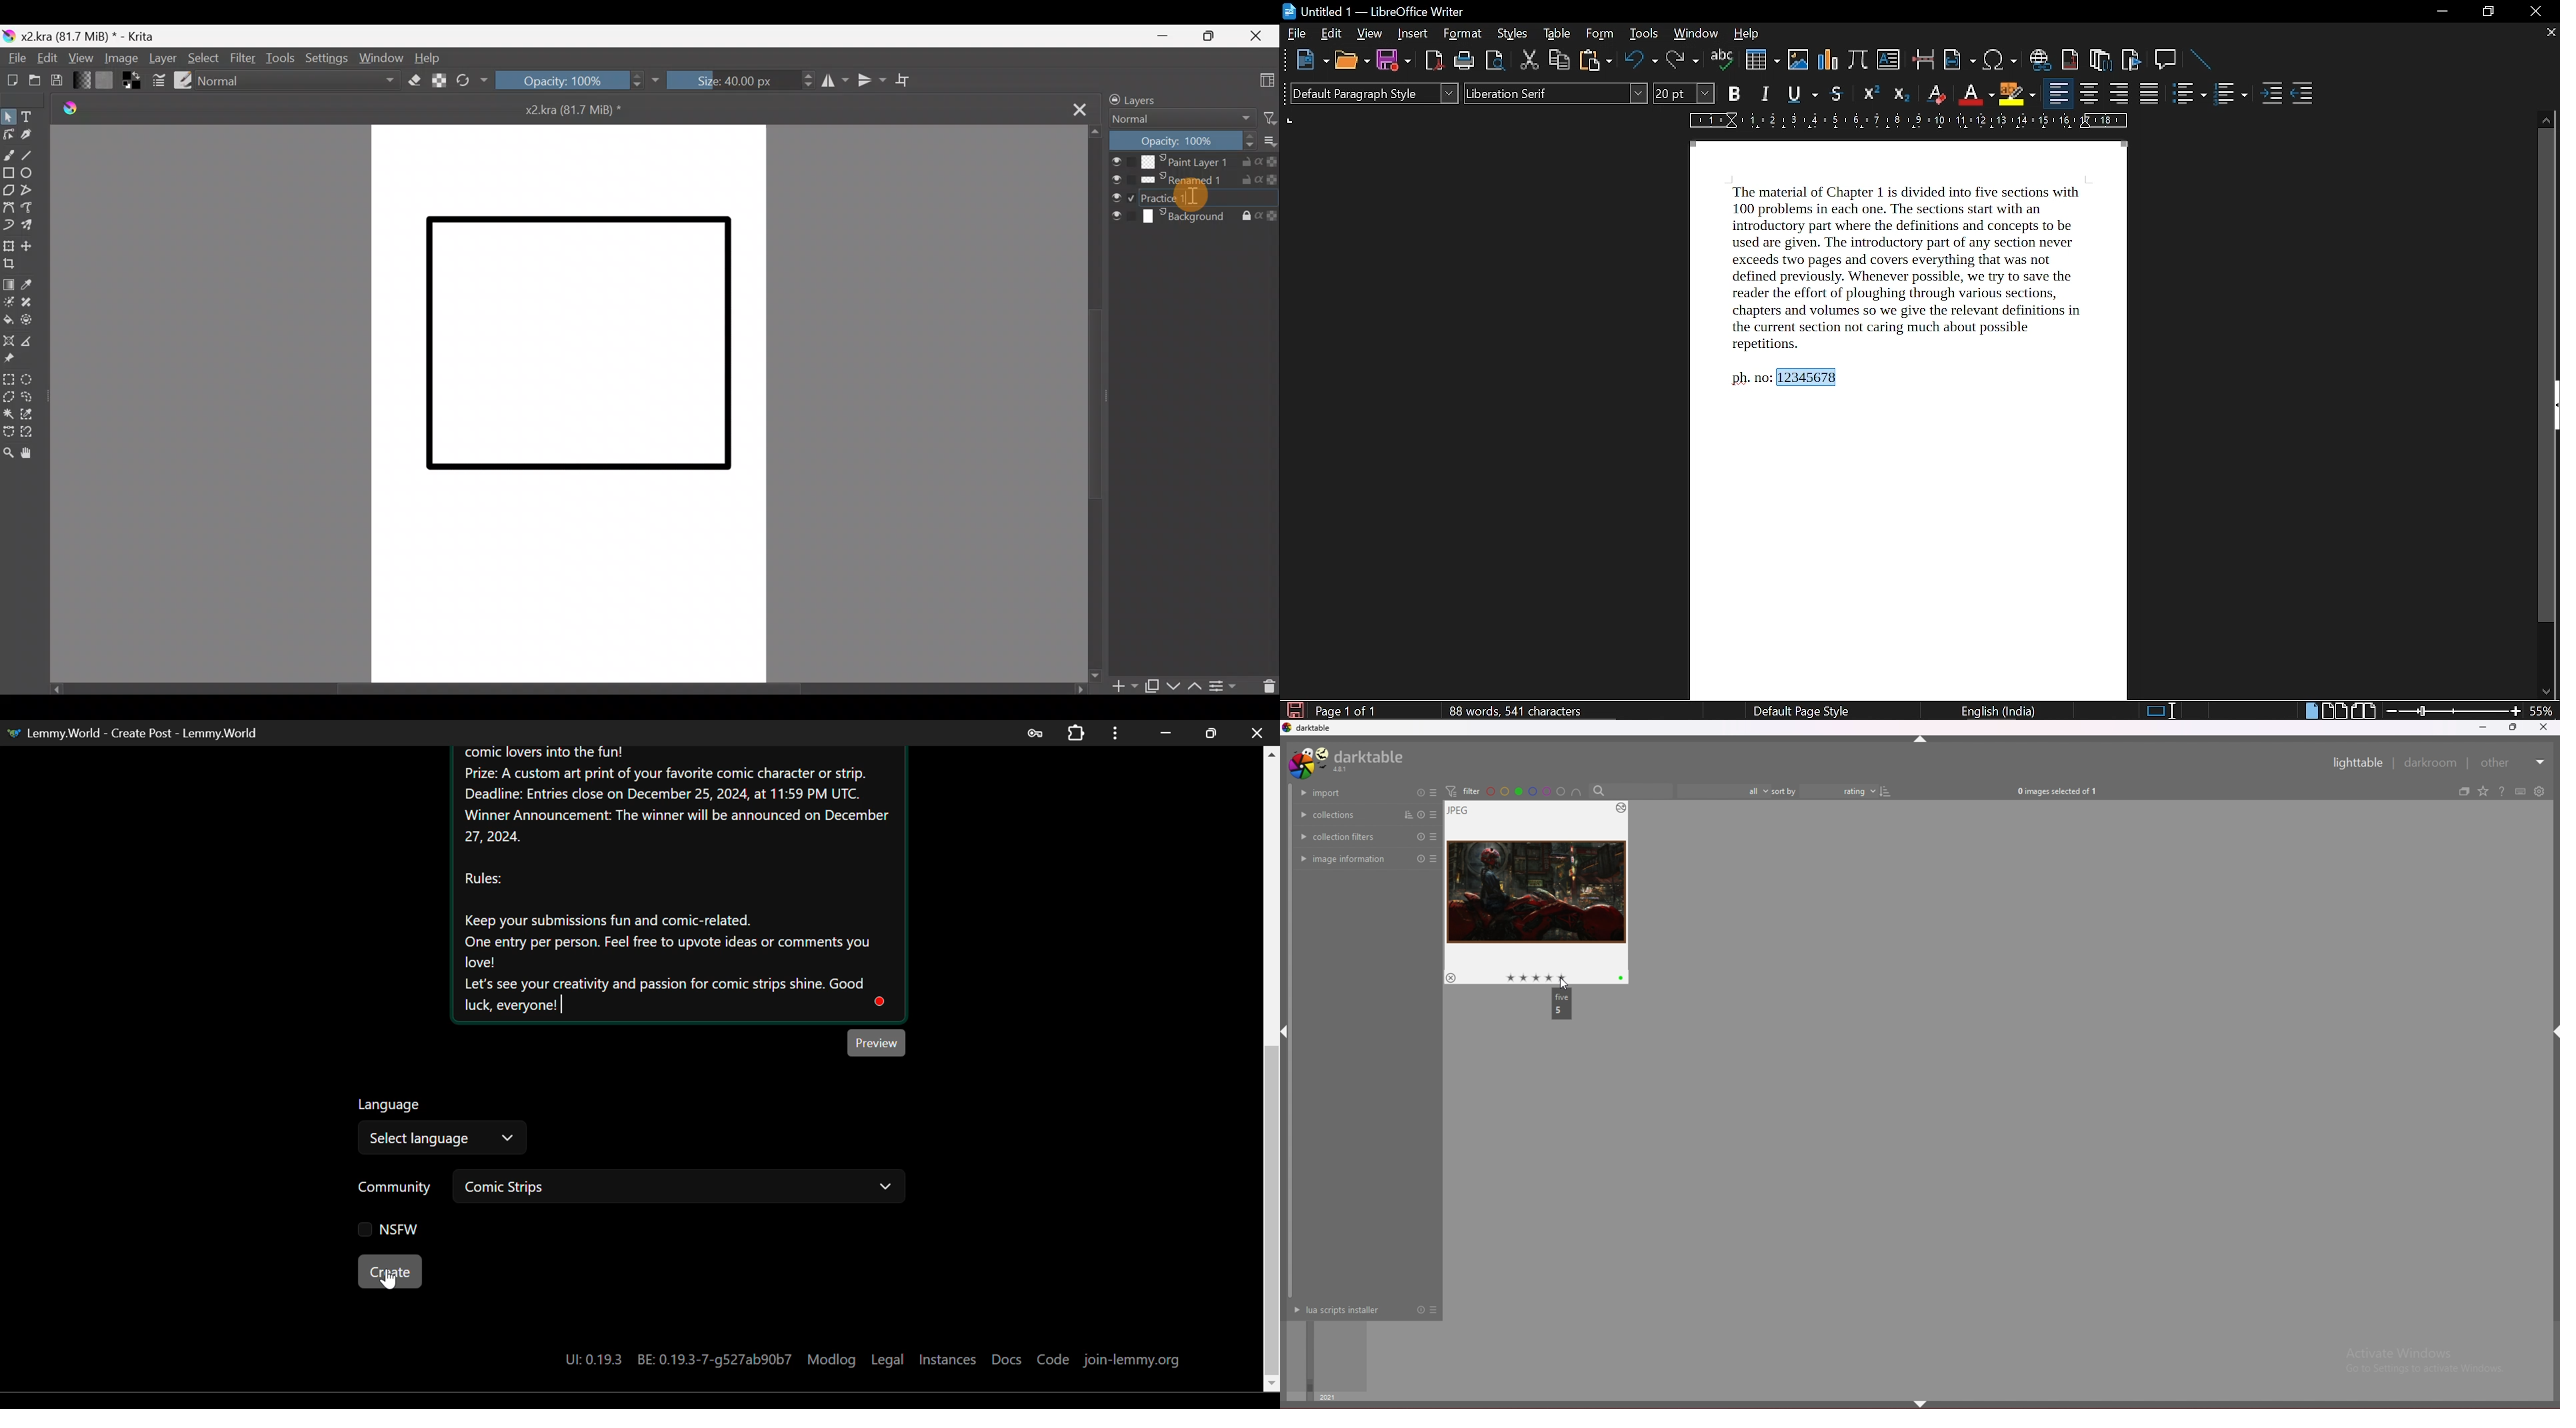  What do you see at coordinates (1211, 731) in the screenshot?
I see `Minimize Window` at bounding box center [1211, 731].